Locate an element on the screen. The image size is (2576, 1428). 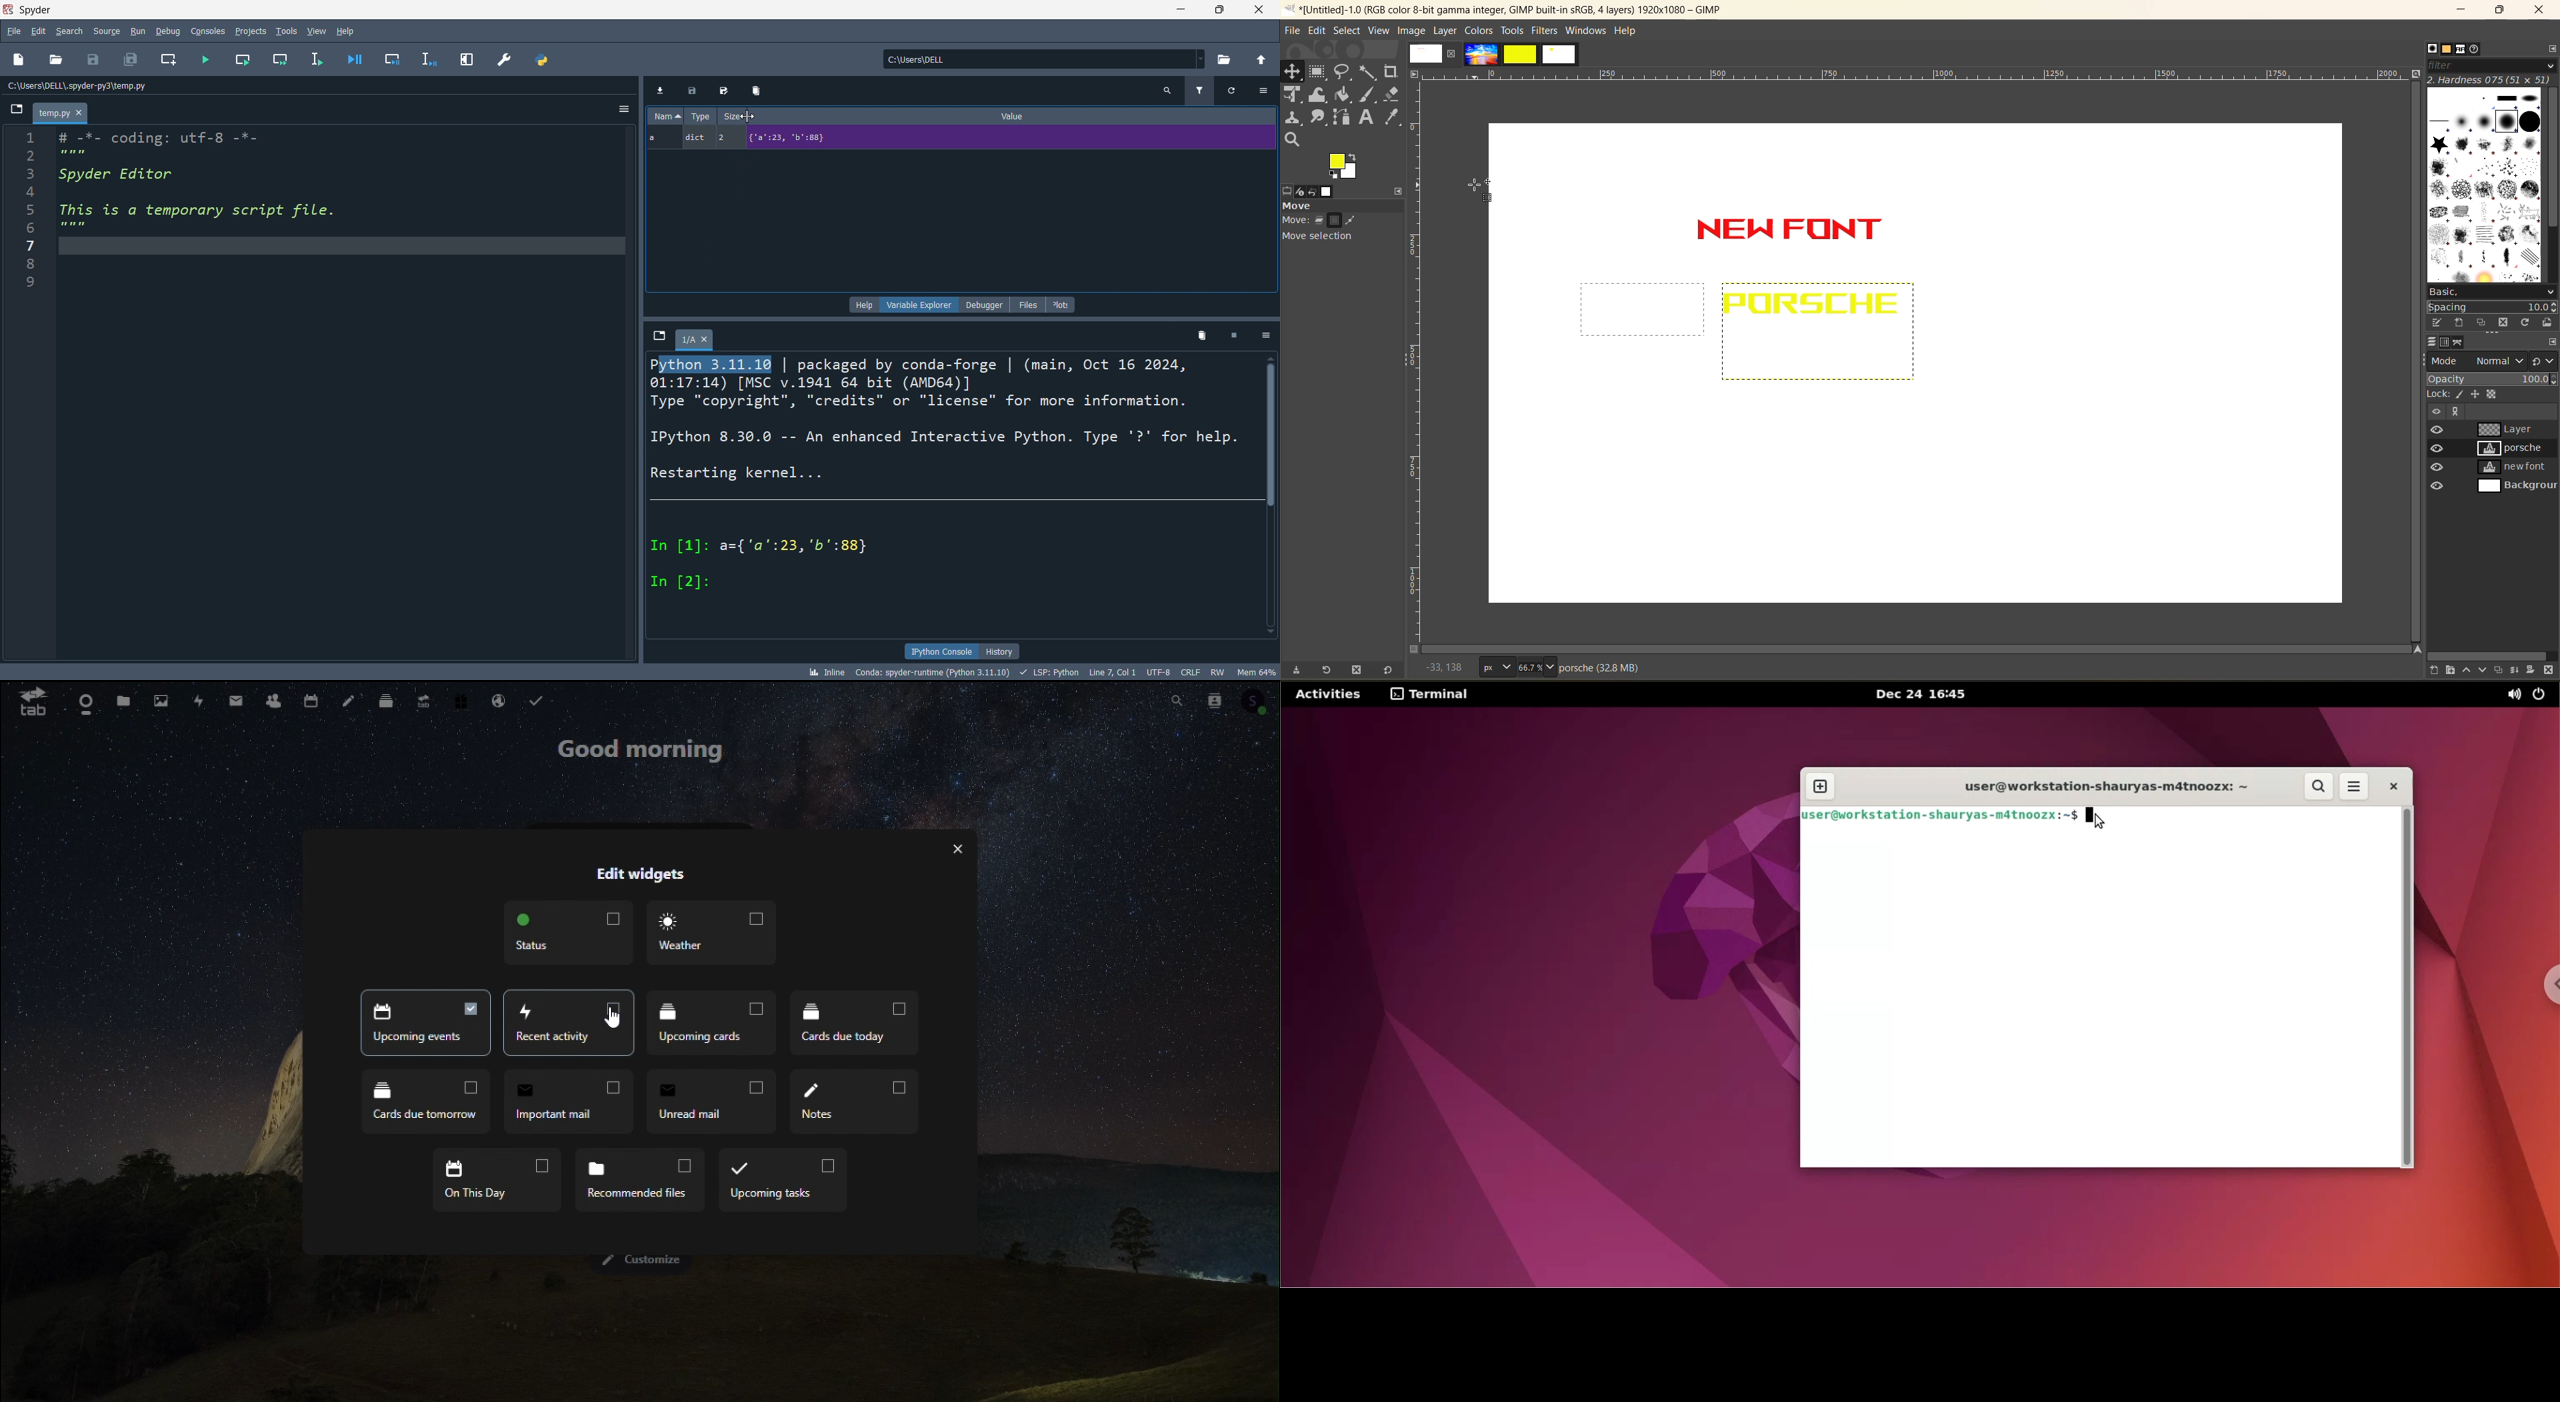
path manager is located at coordinates (542, 58).